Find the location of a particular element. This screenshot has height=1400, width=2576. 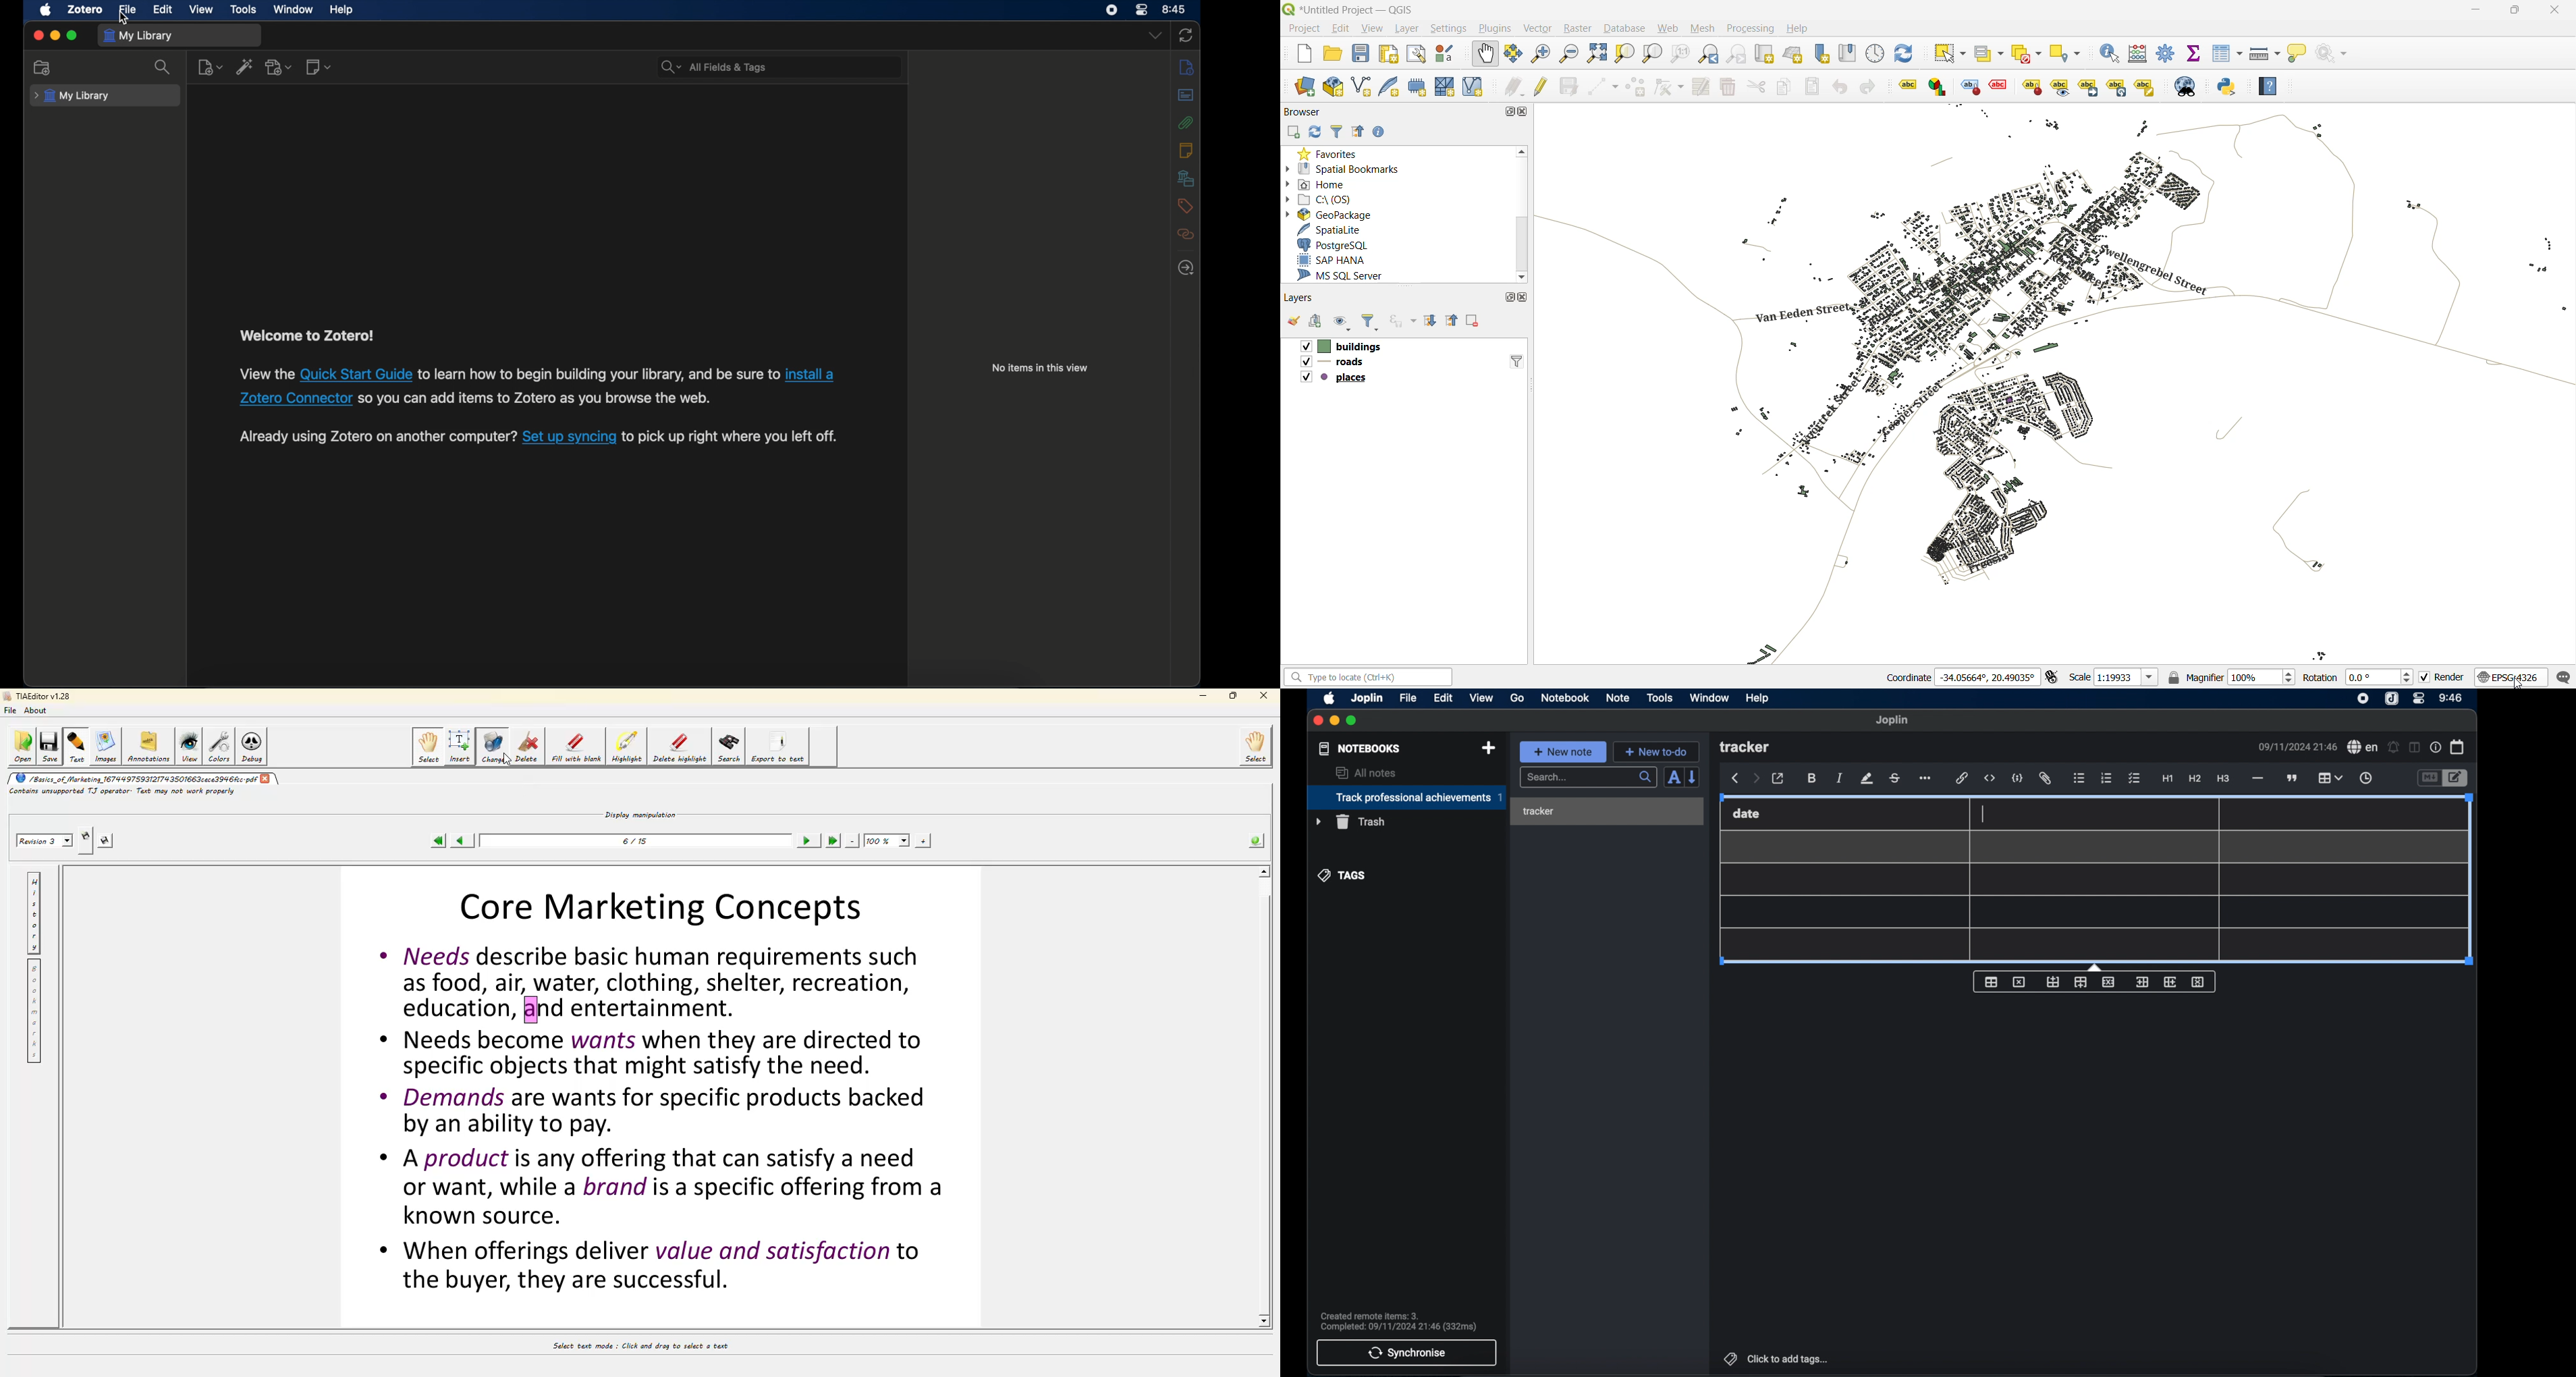

insert row after is located at coordinates (2081, 982).